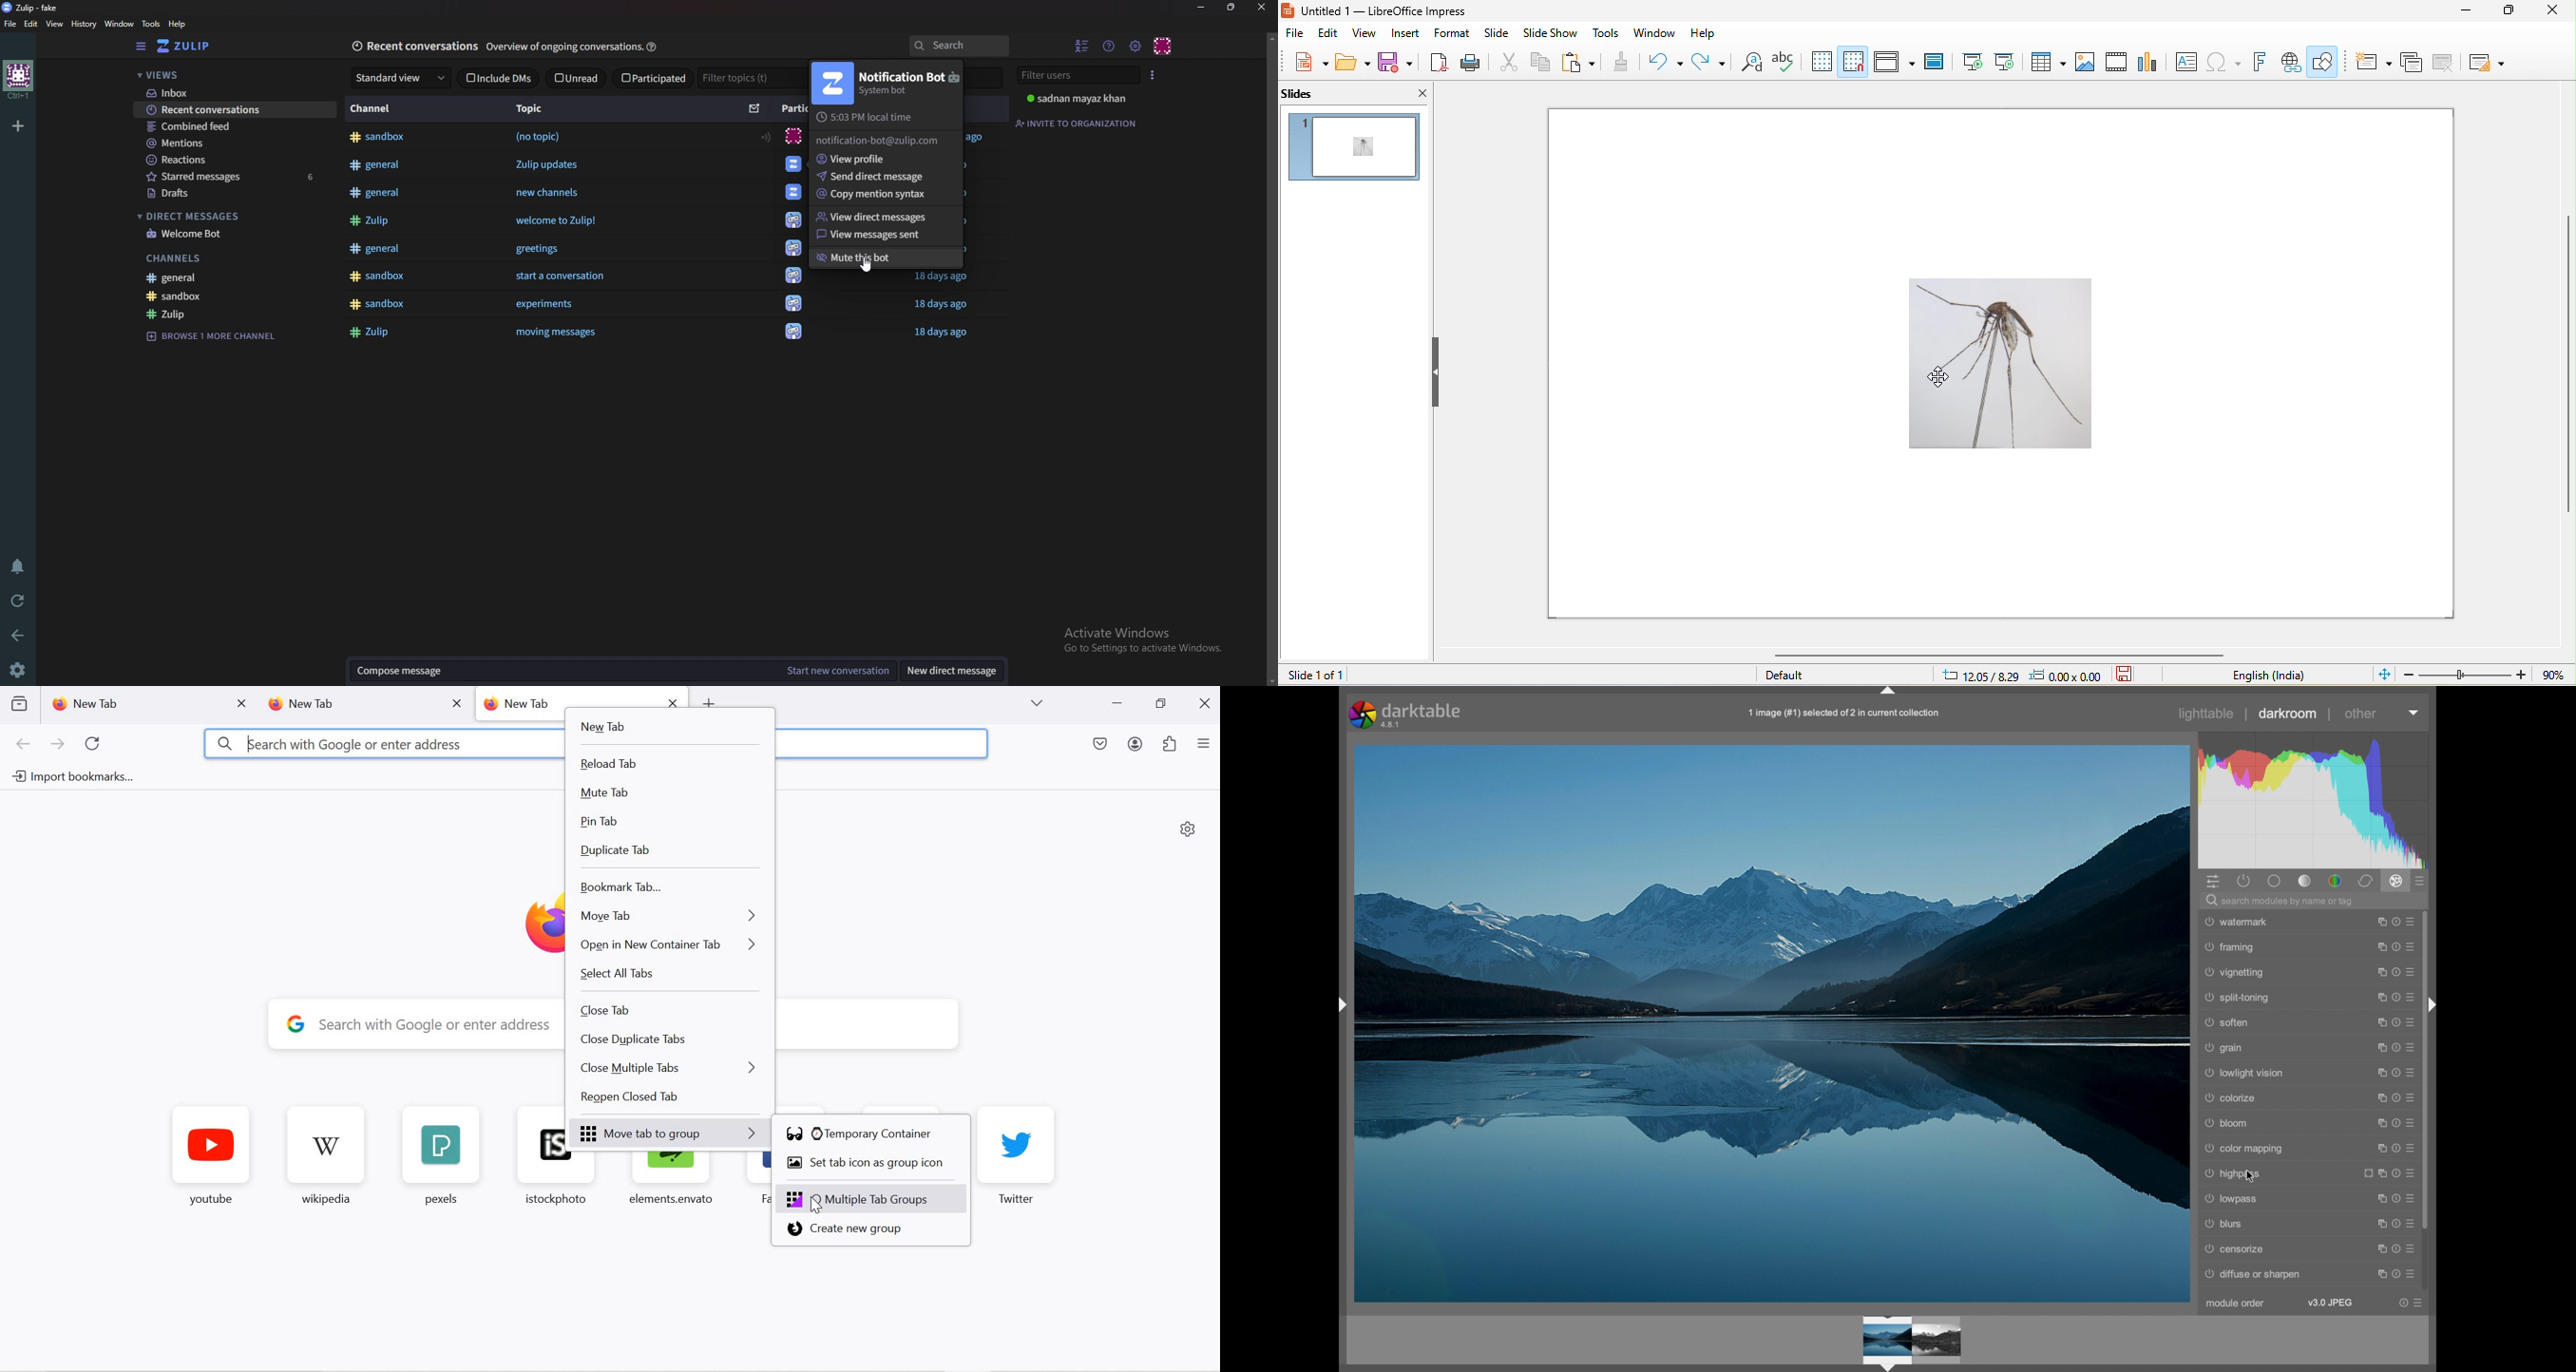 This screenshot has height=1372, width=2576. Describe the element at coordinates (379, 138) in the screenshot. I see `#sandbox` at that location.